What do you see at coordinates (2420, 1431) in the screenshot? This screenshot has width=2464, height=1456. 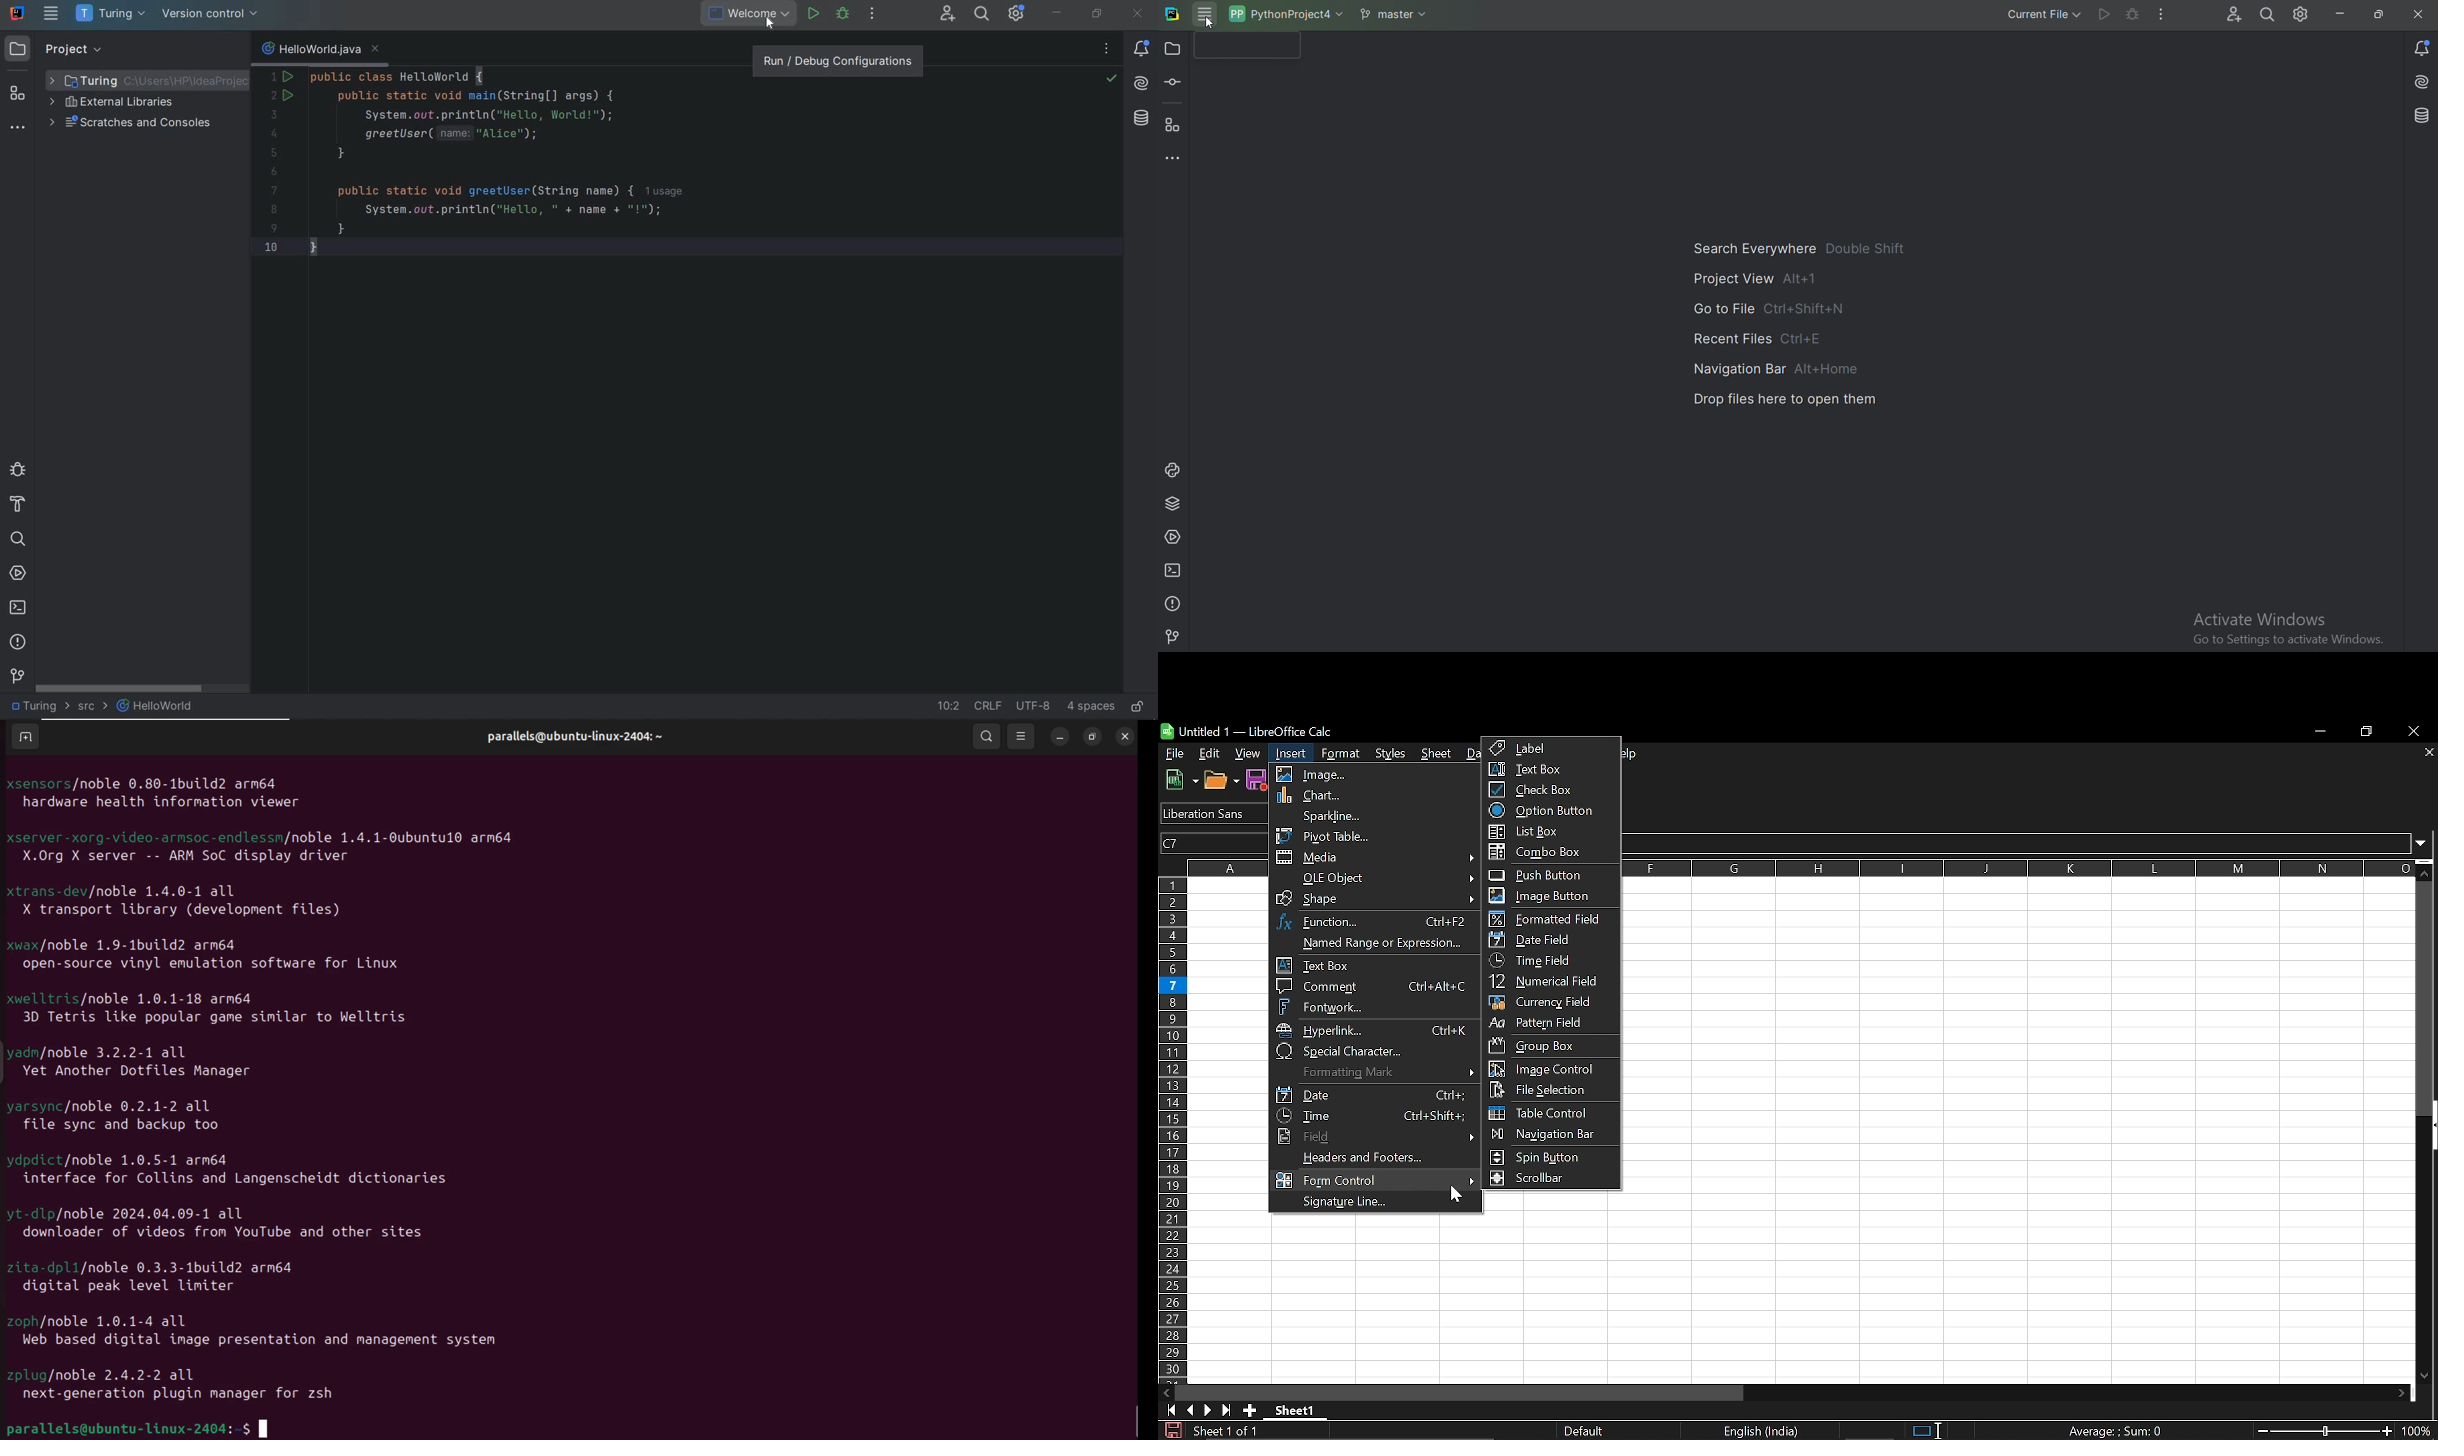 I see `Current zoom` at bounding box center [2420, 1431].